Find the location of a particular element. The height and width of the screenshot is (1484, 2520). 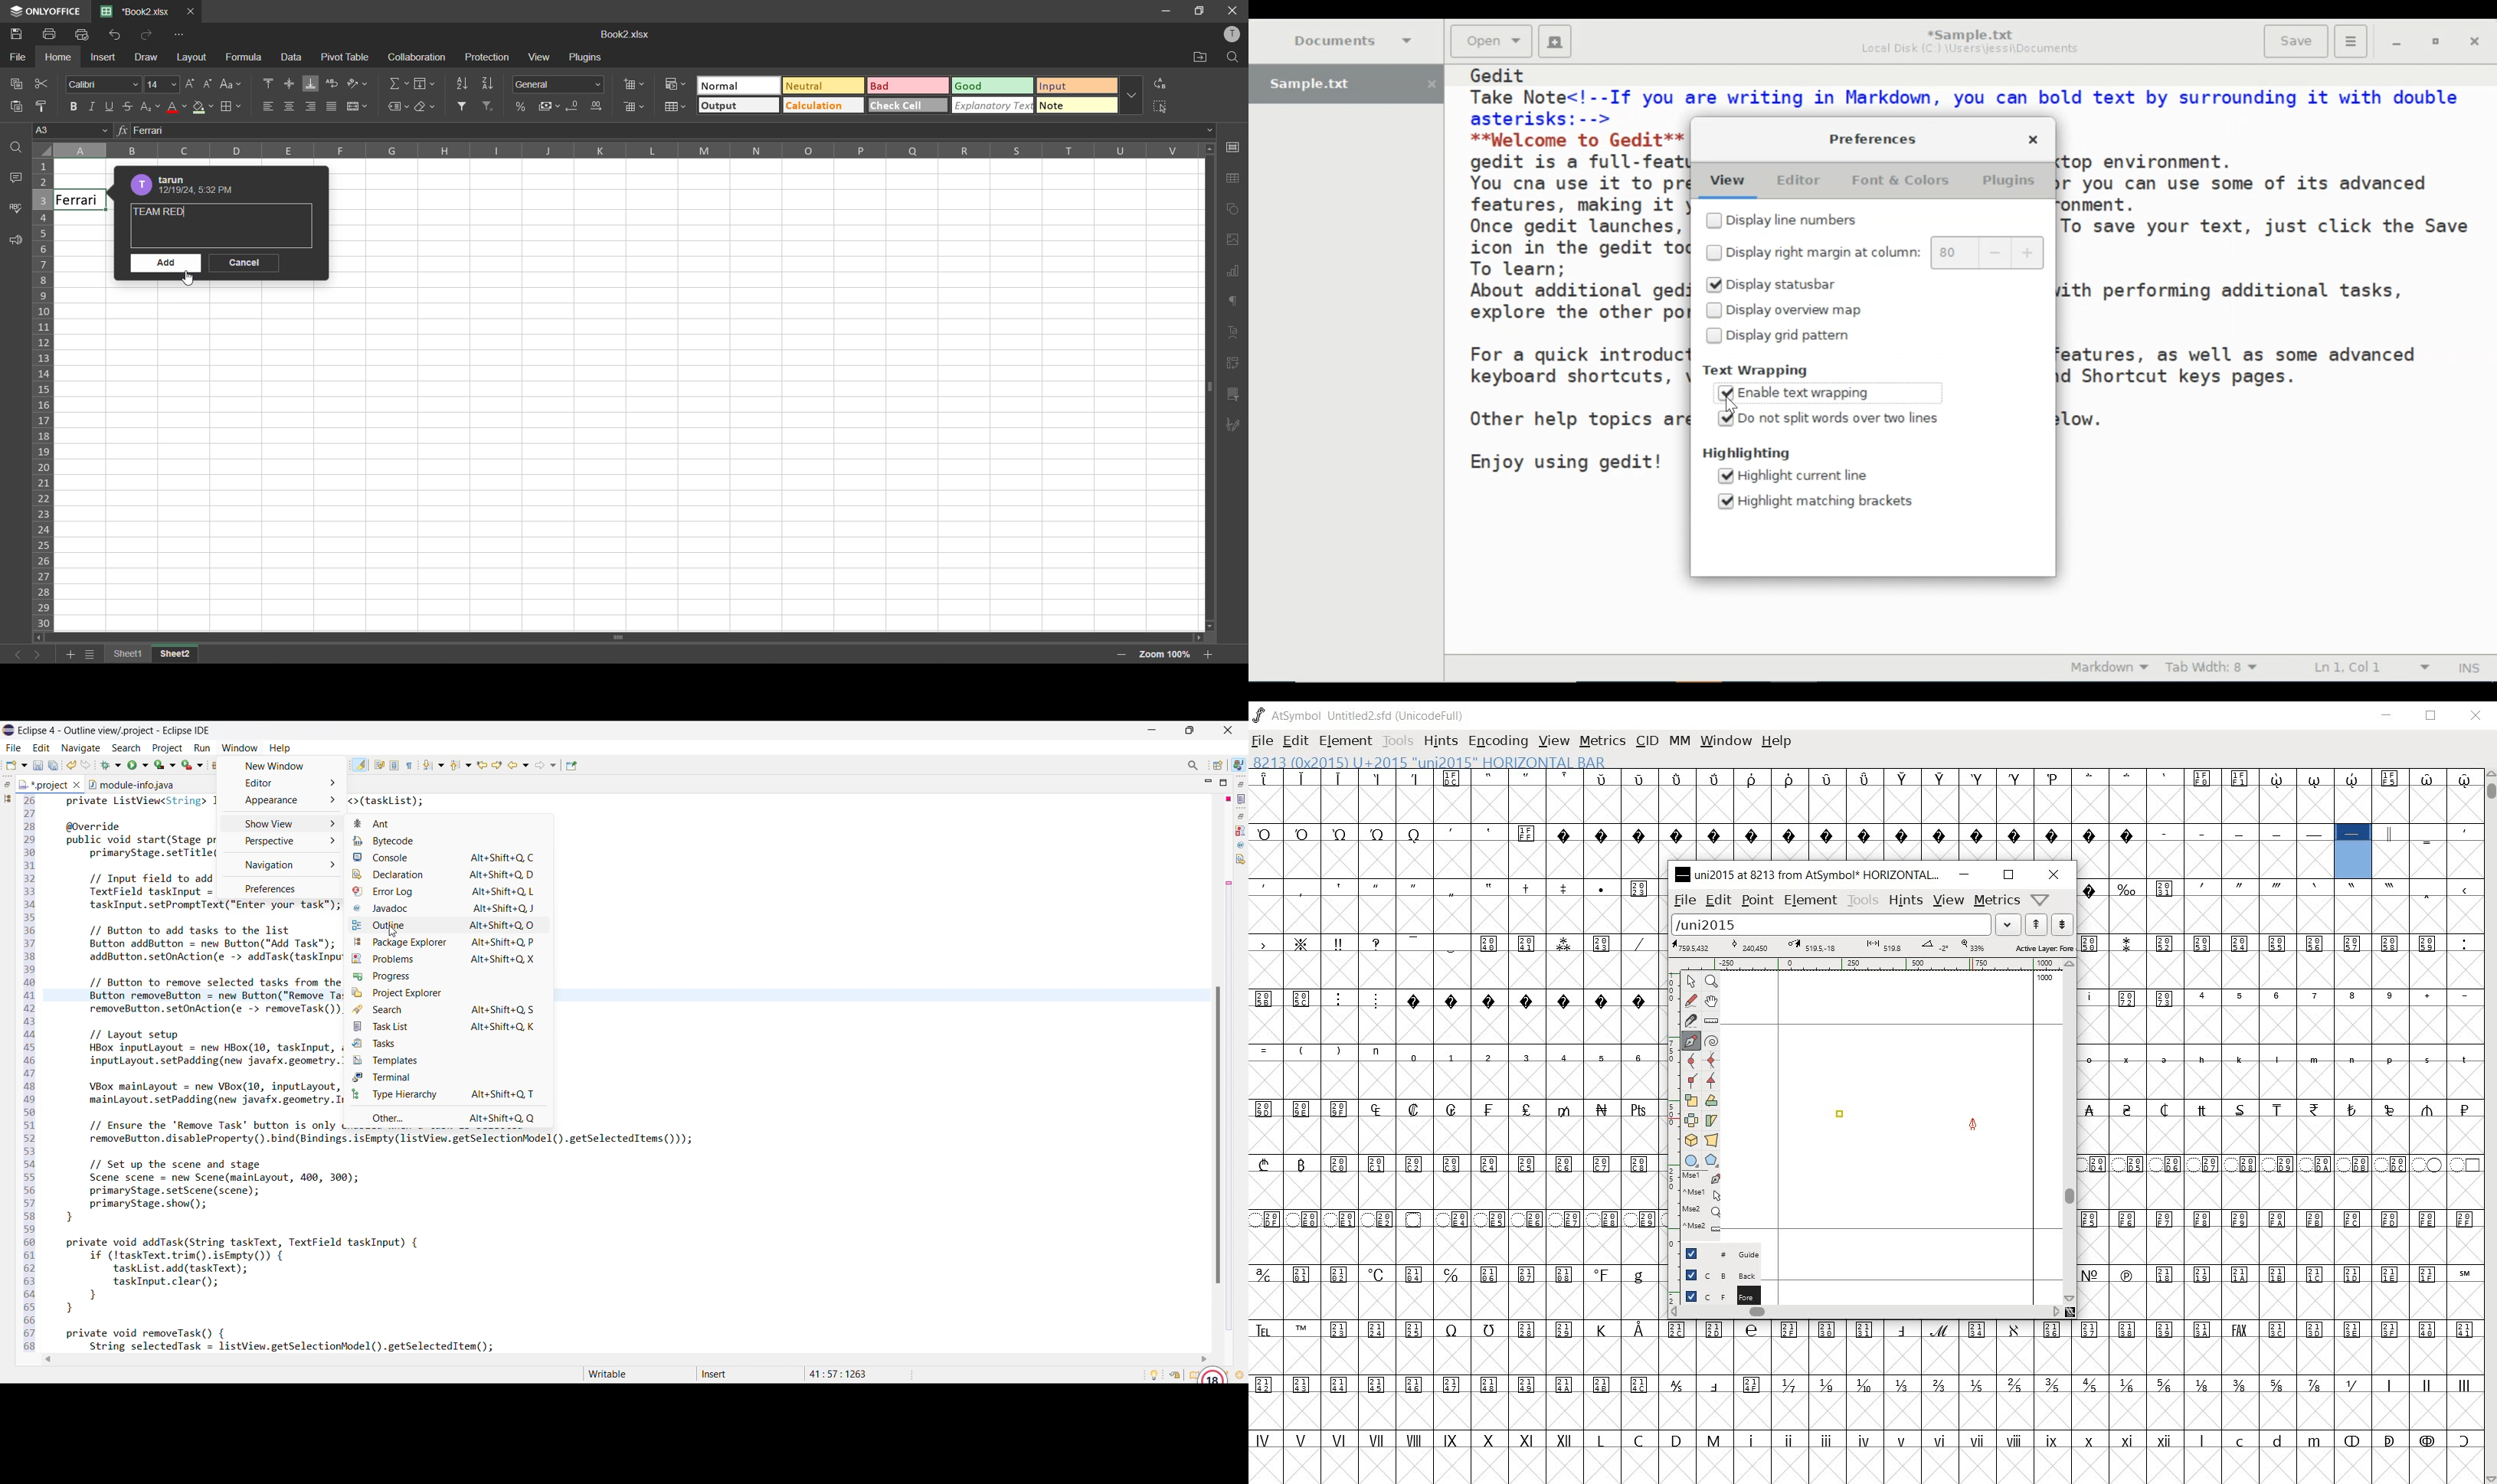

slicer is located at coordinates (1230, 397).